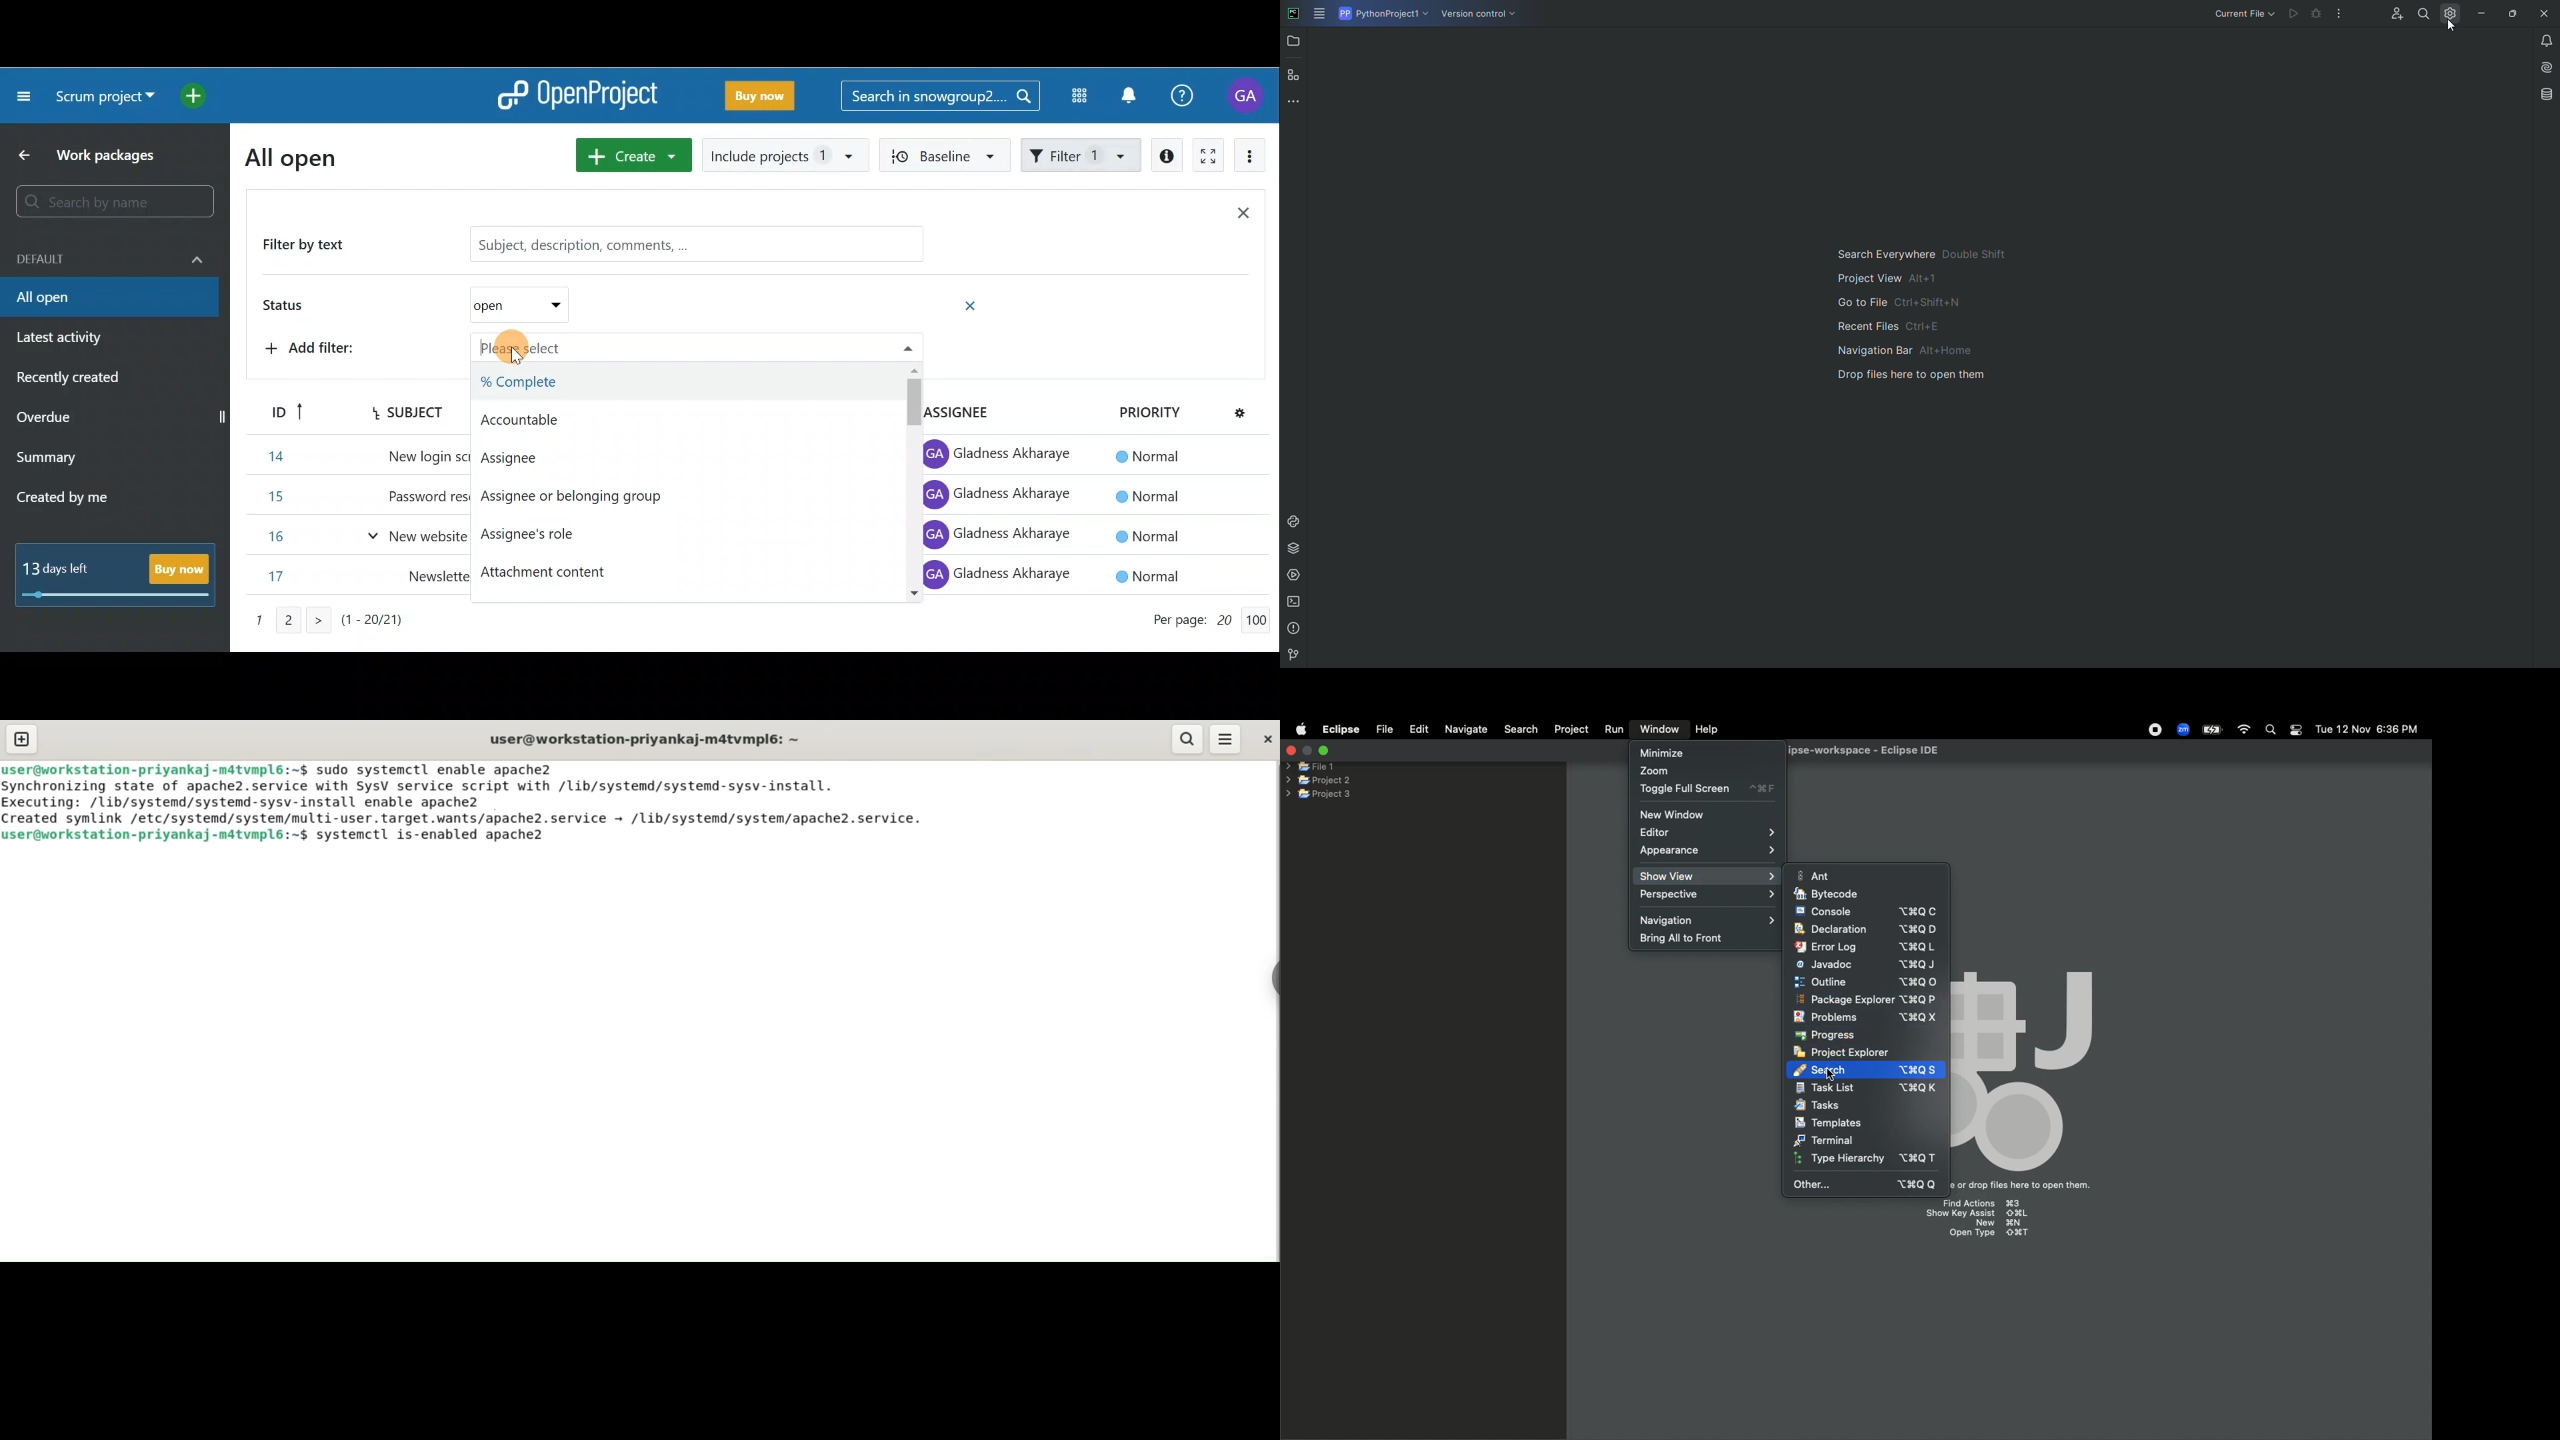 The height and width of the screenshot is (1456, 2576). What do you see at coordinates (349, 576) in the screenshot?
I see `Item 17` at bounding box center [349, 576].